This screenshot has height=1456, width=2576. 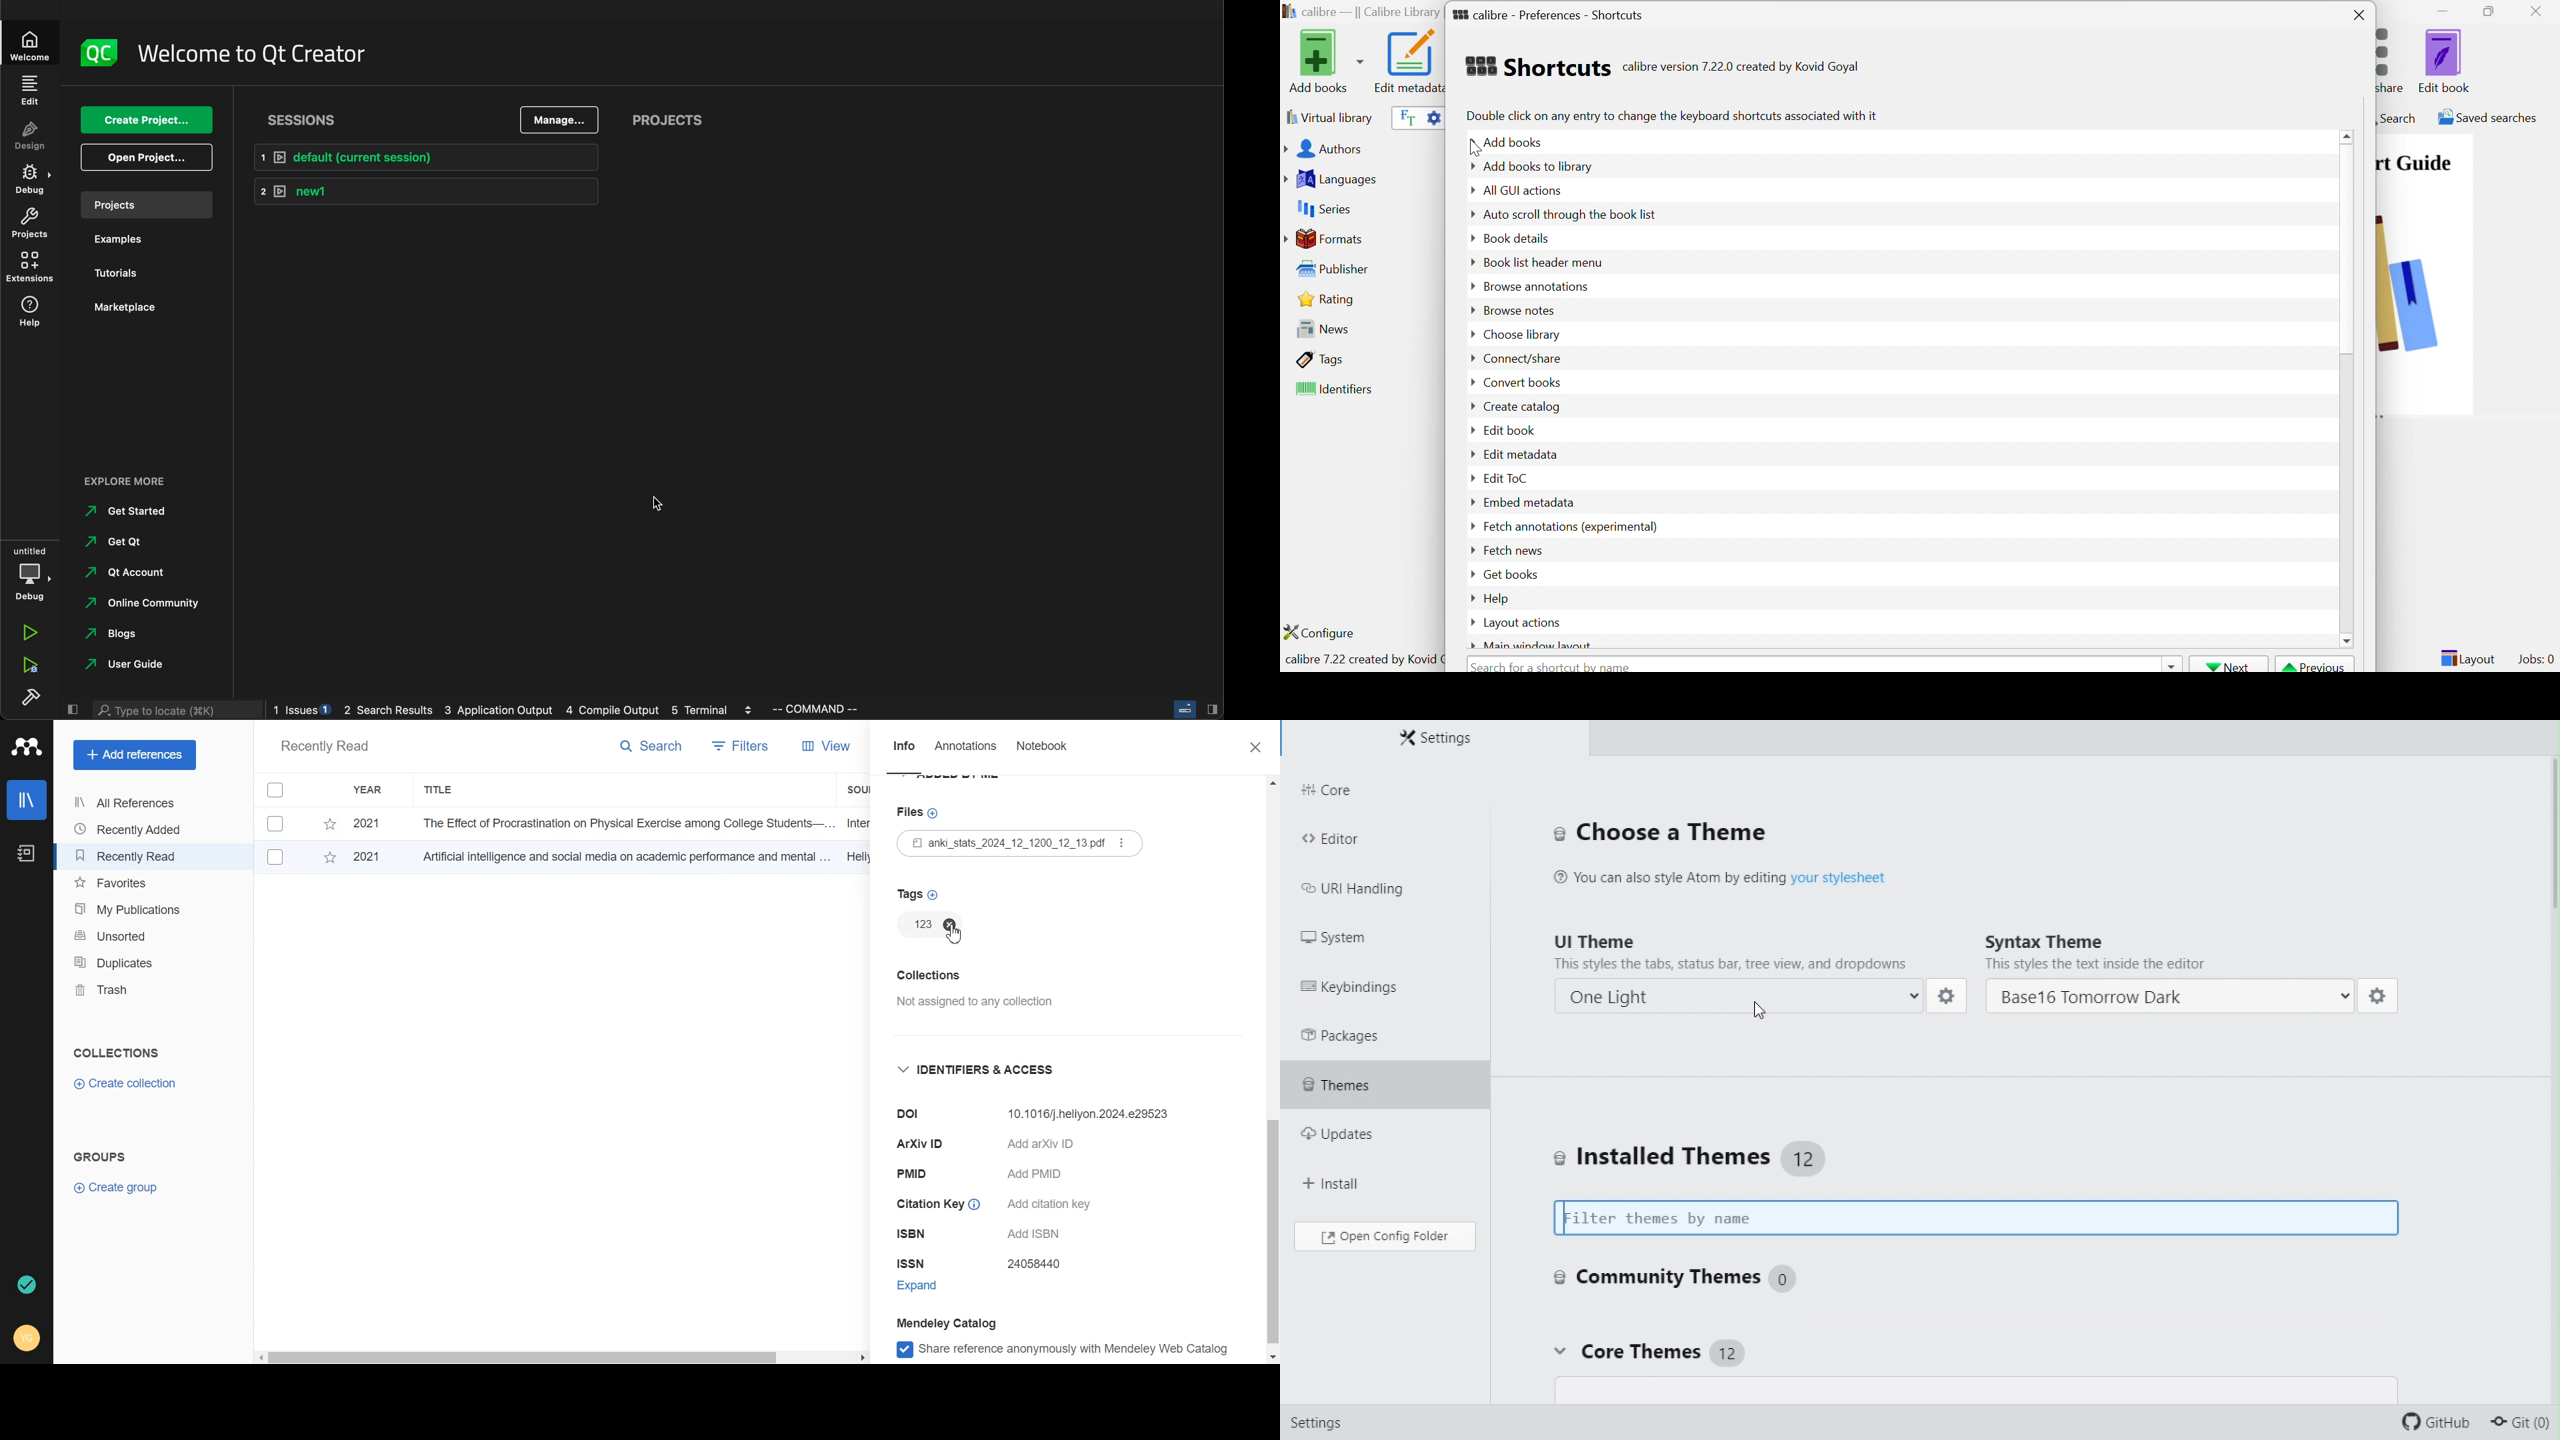 I want to click on calibre - || Calibre Library ||, so click(x=1361, y=13).